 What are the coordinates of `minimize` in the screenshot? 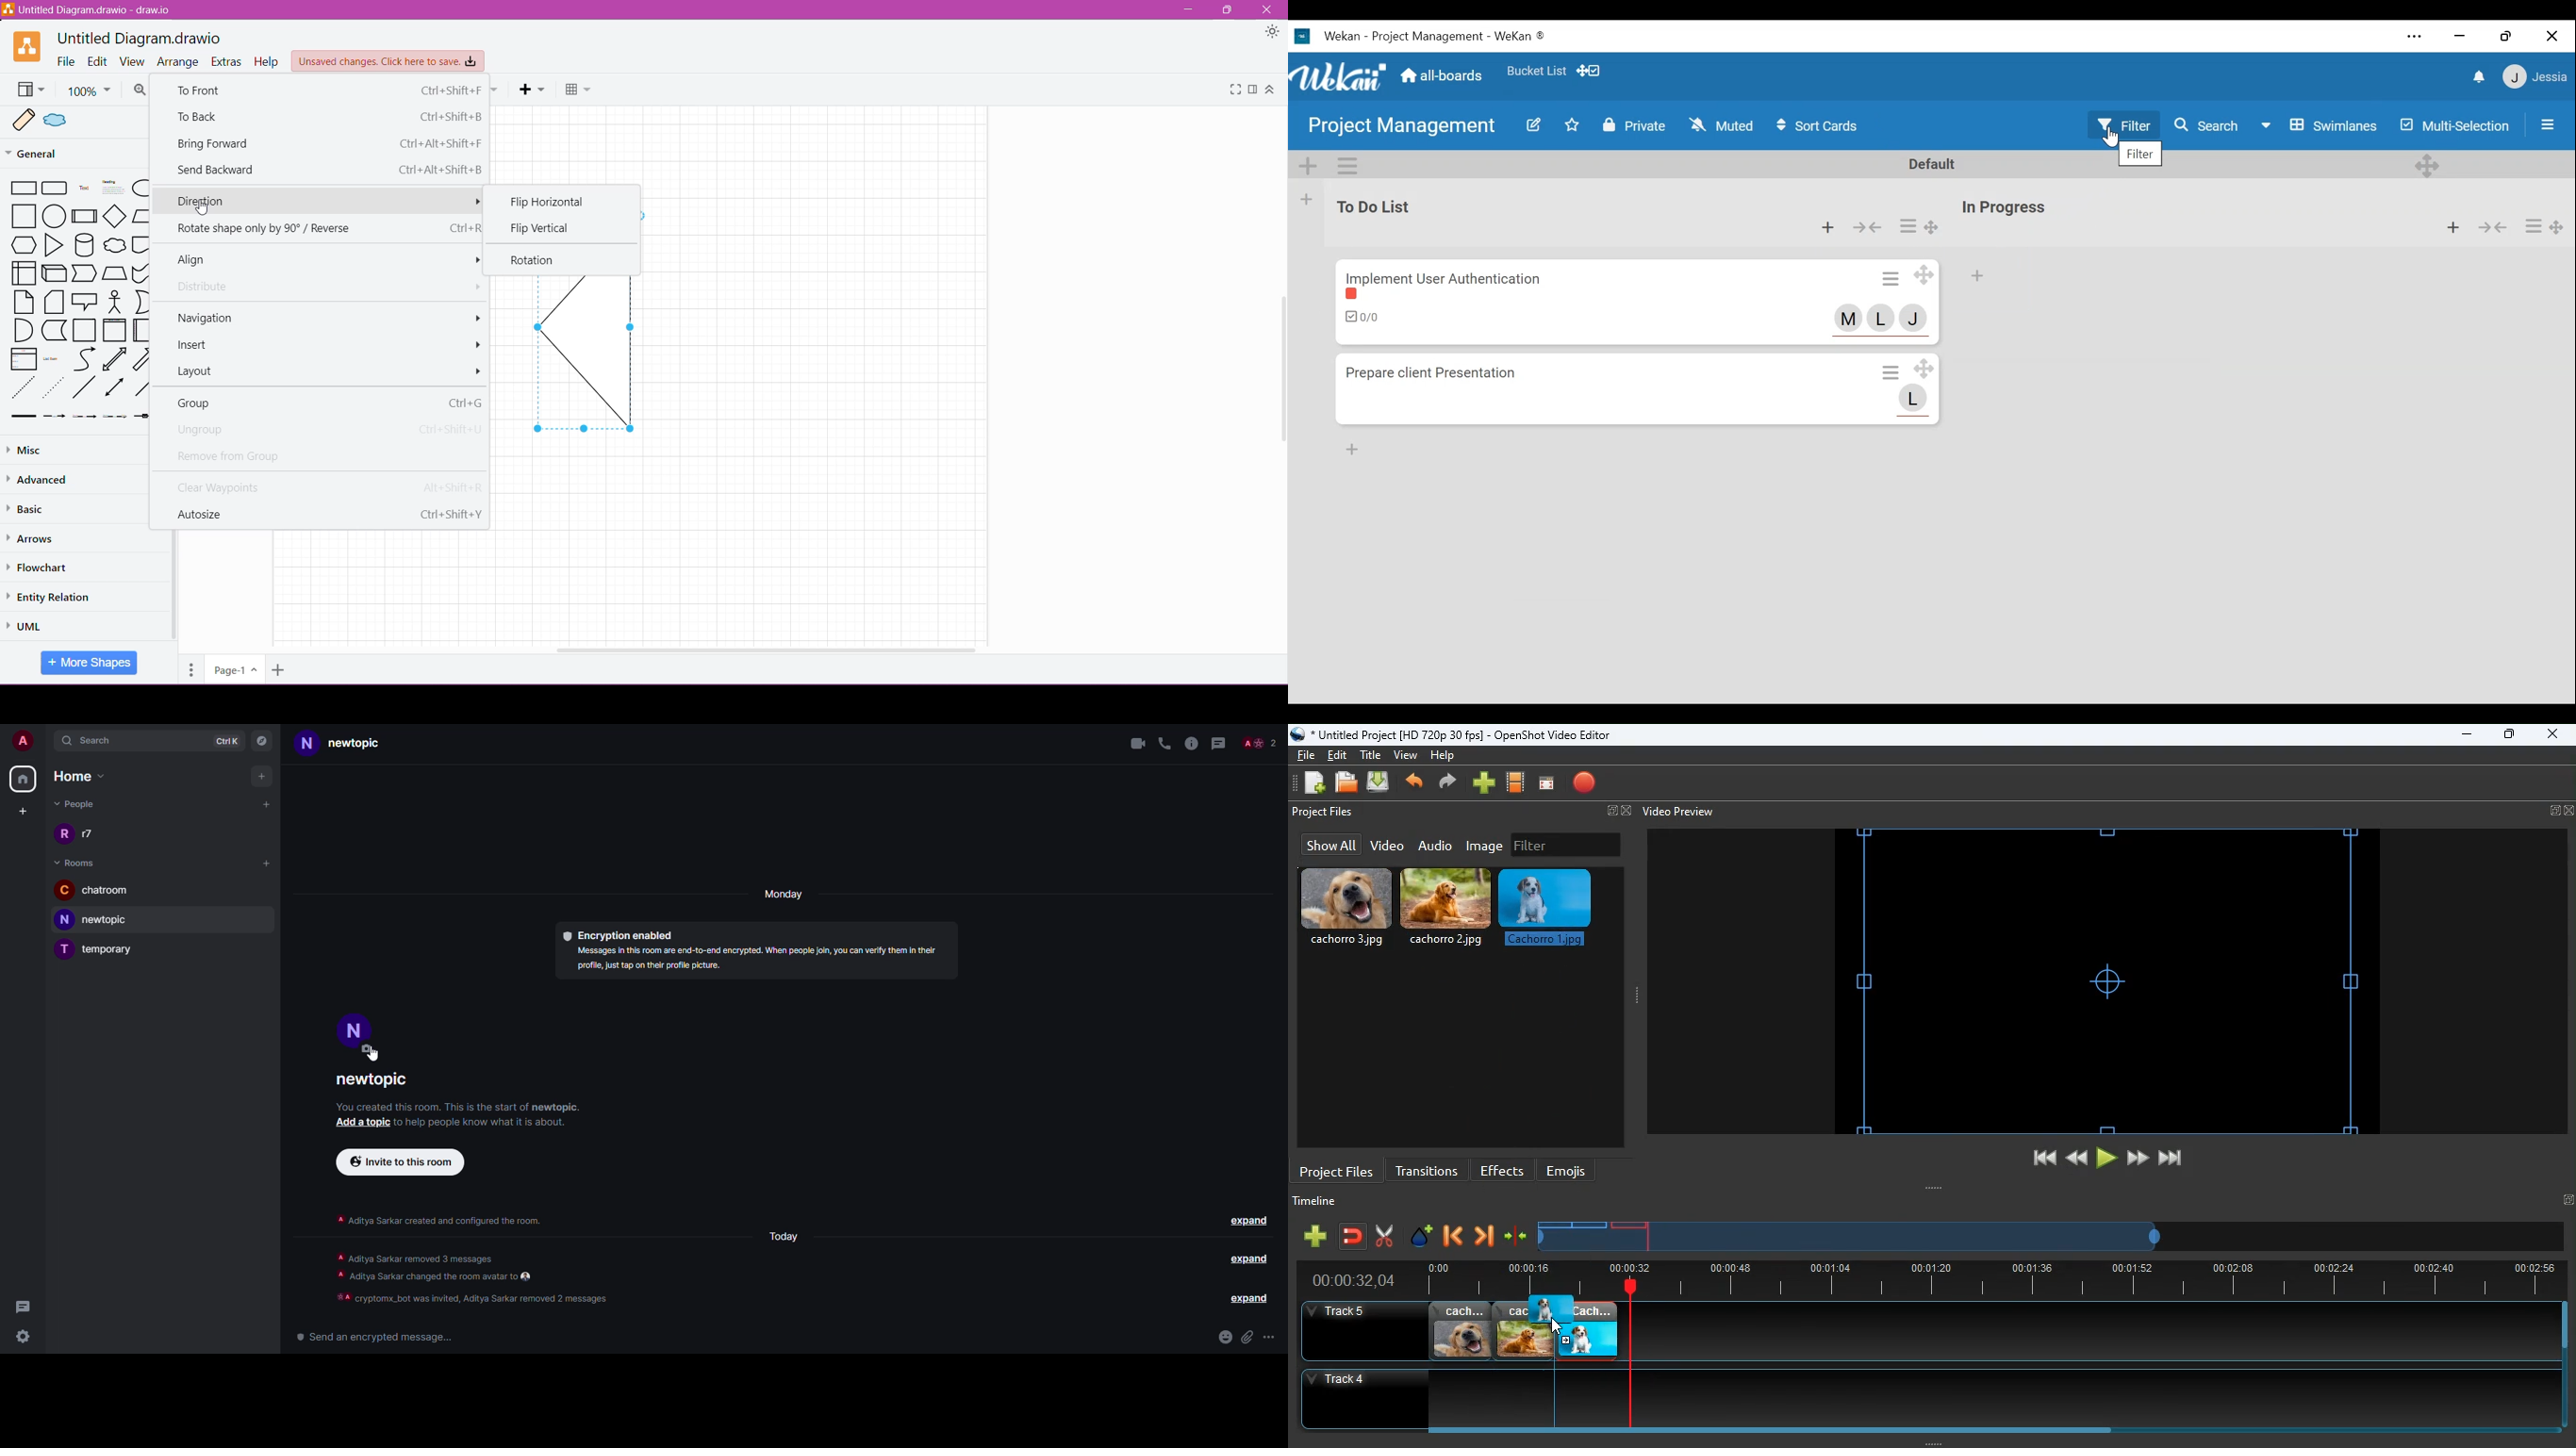 It's located at (2460, 36).